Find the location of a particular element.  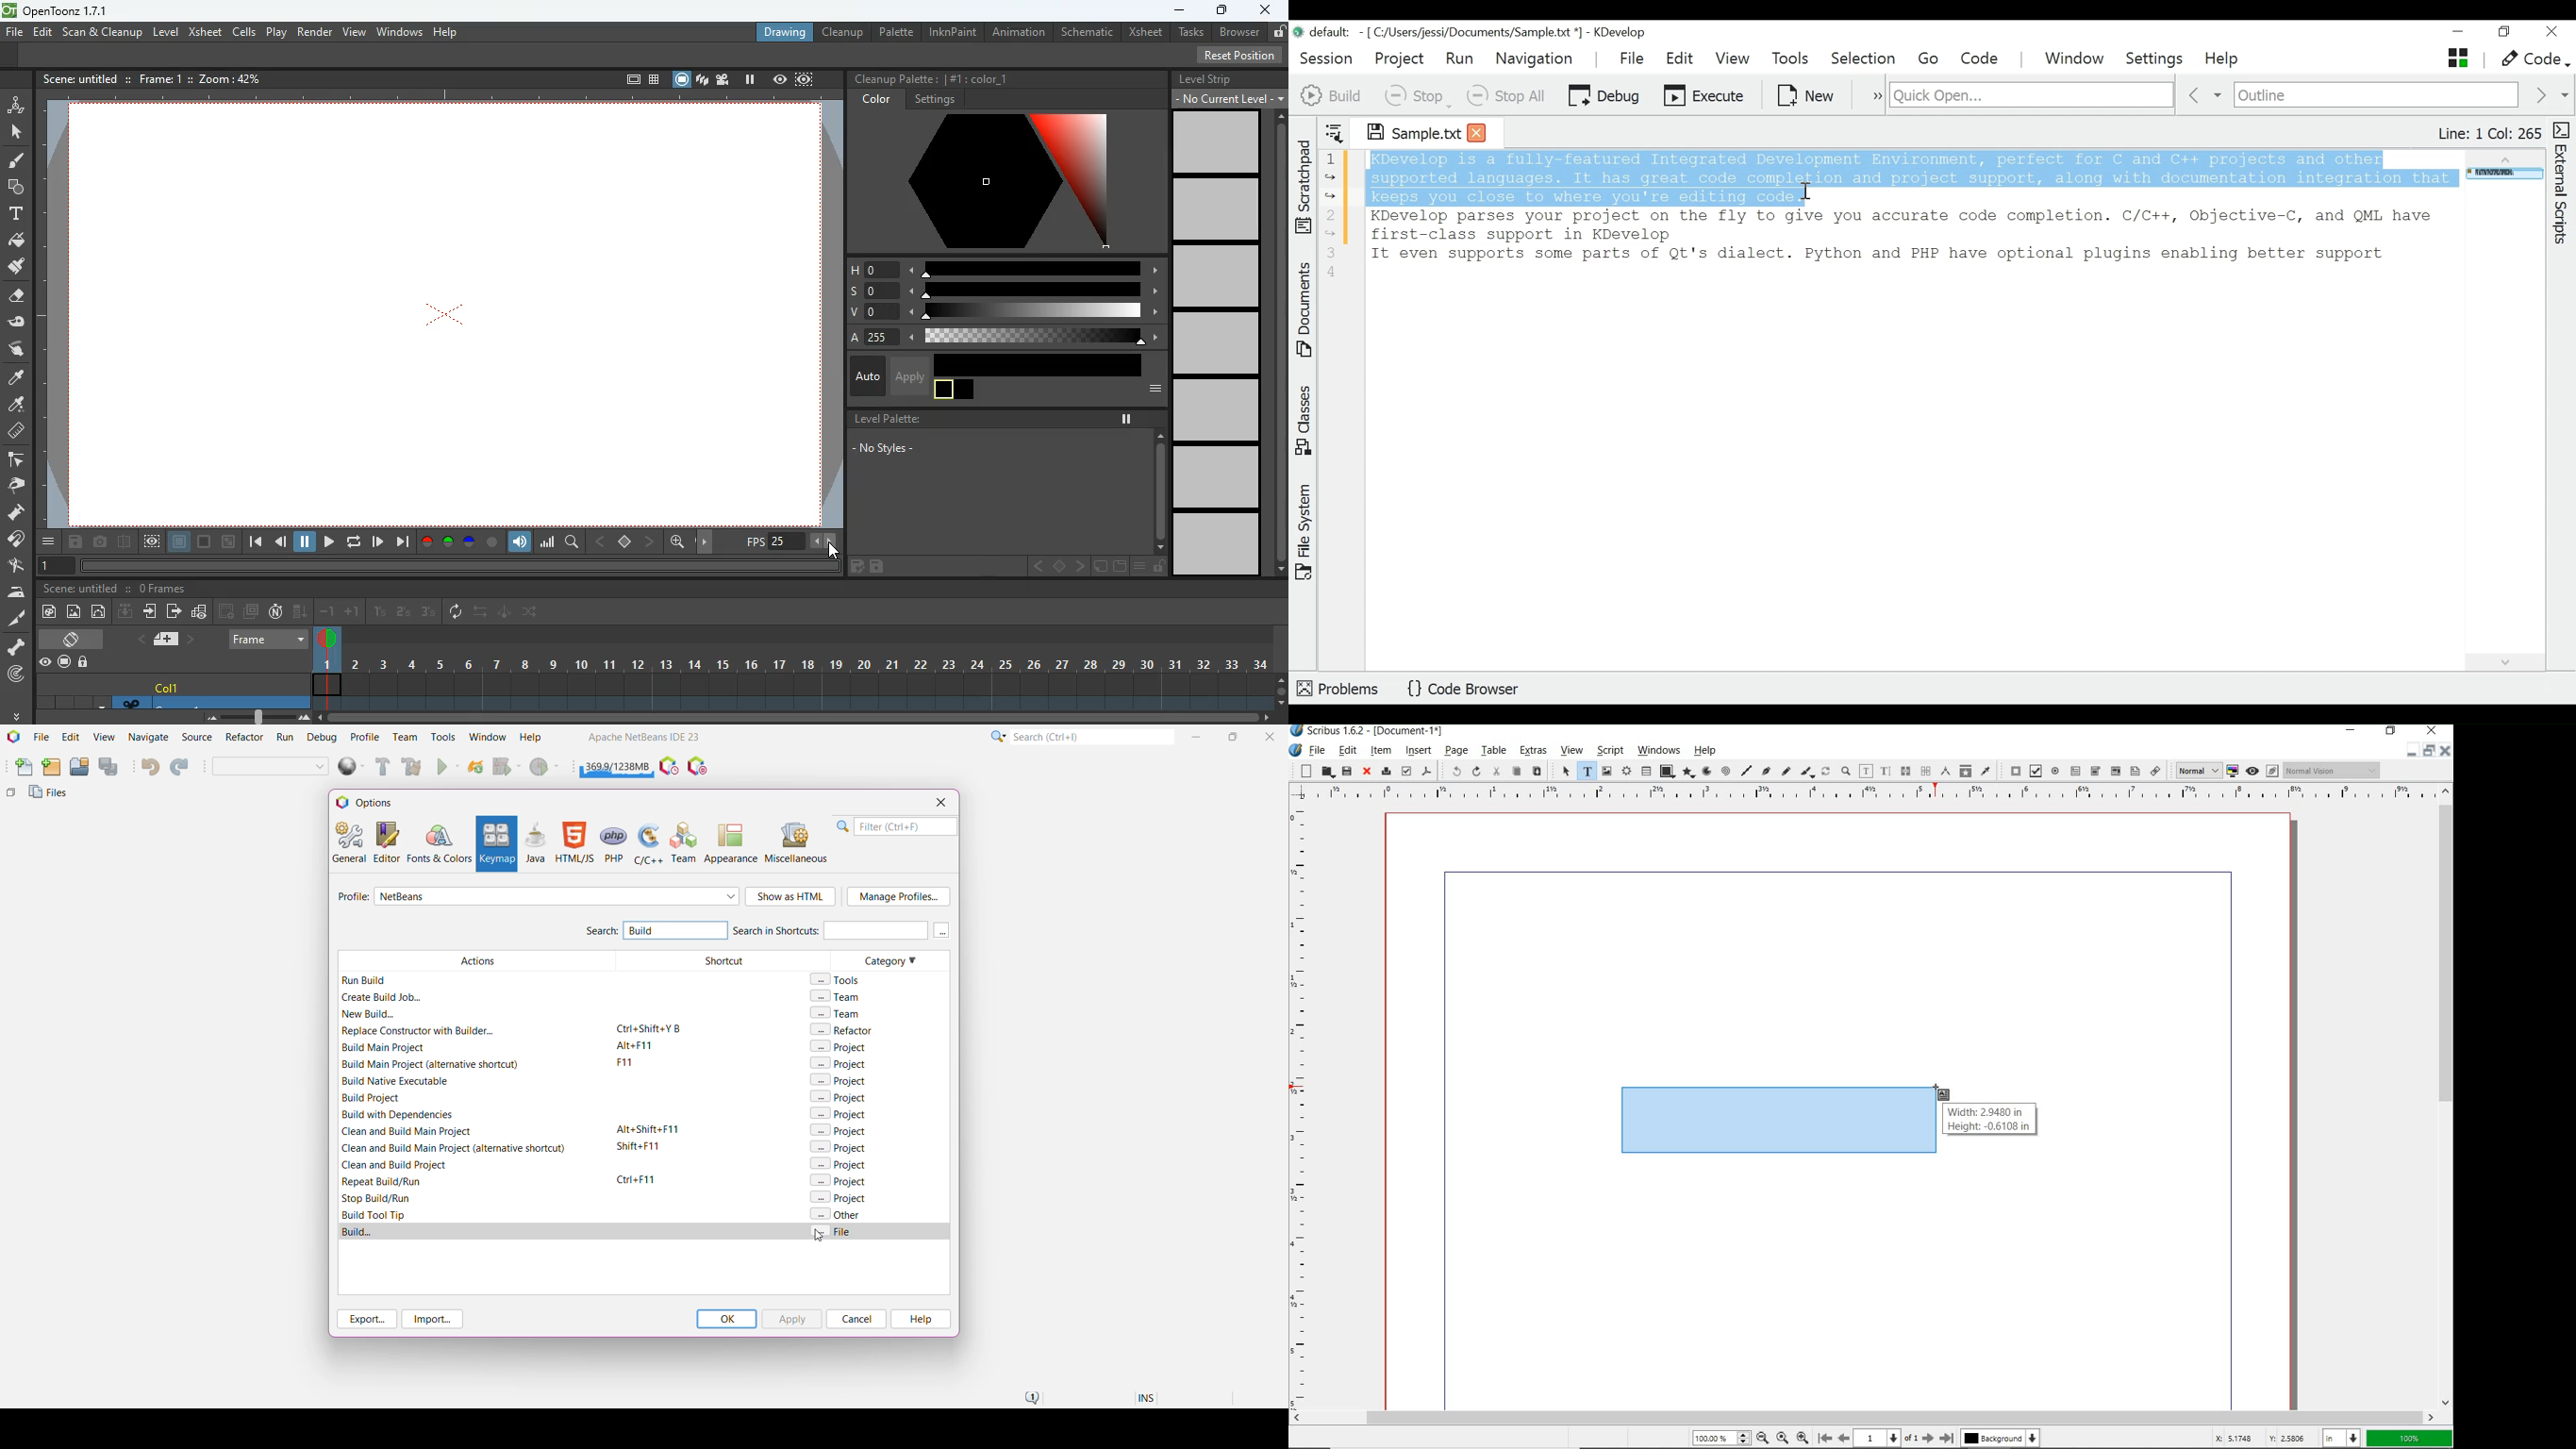

edit contents of frame is located at coordinates (1866, 772).